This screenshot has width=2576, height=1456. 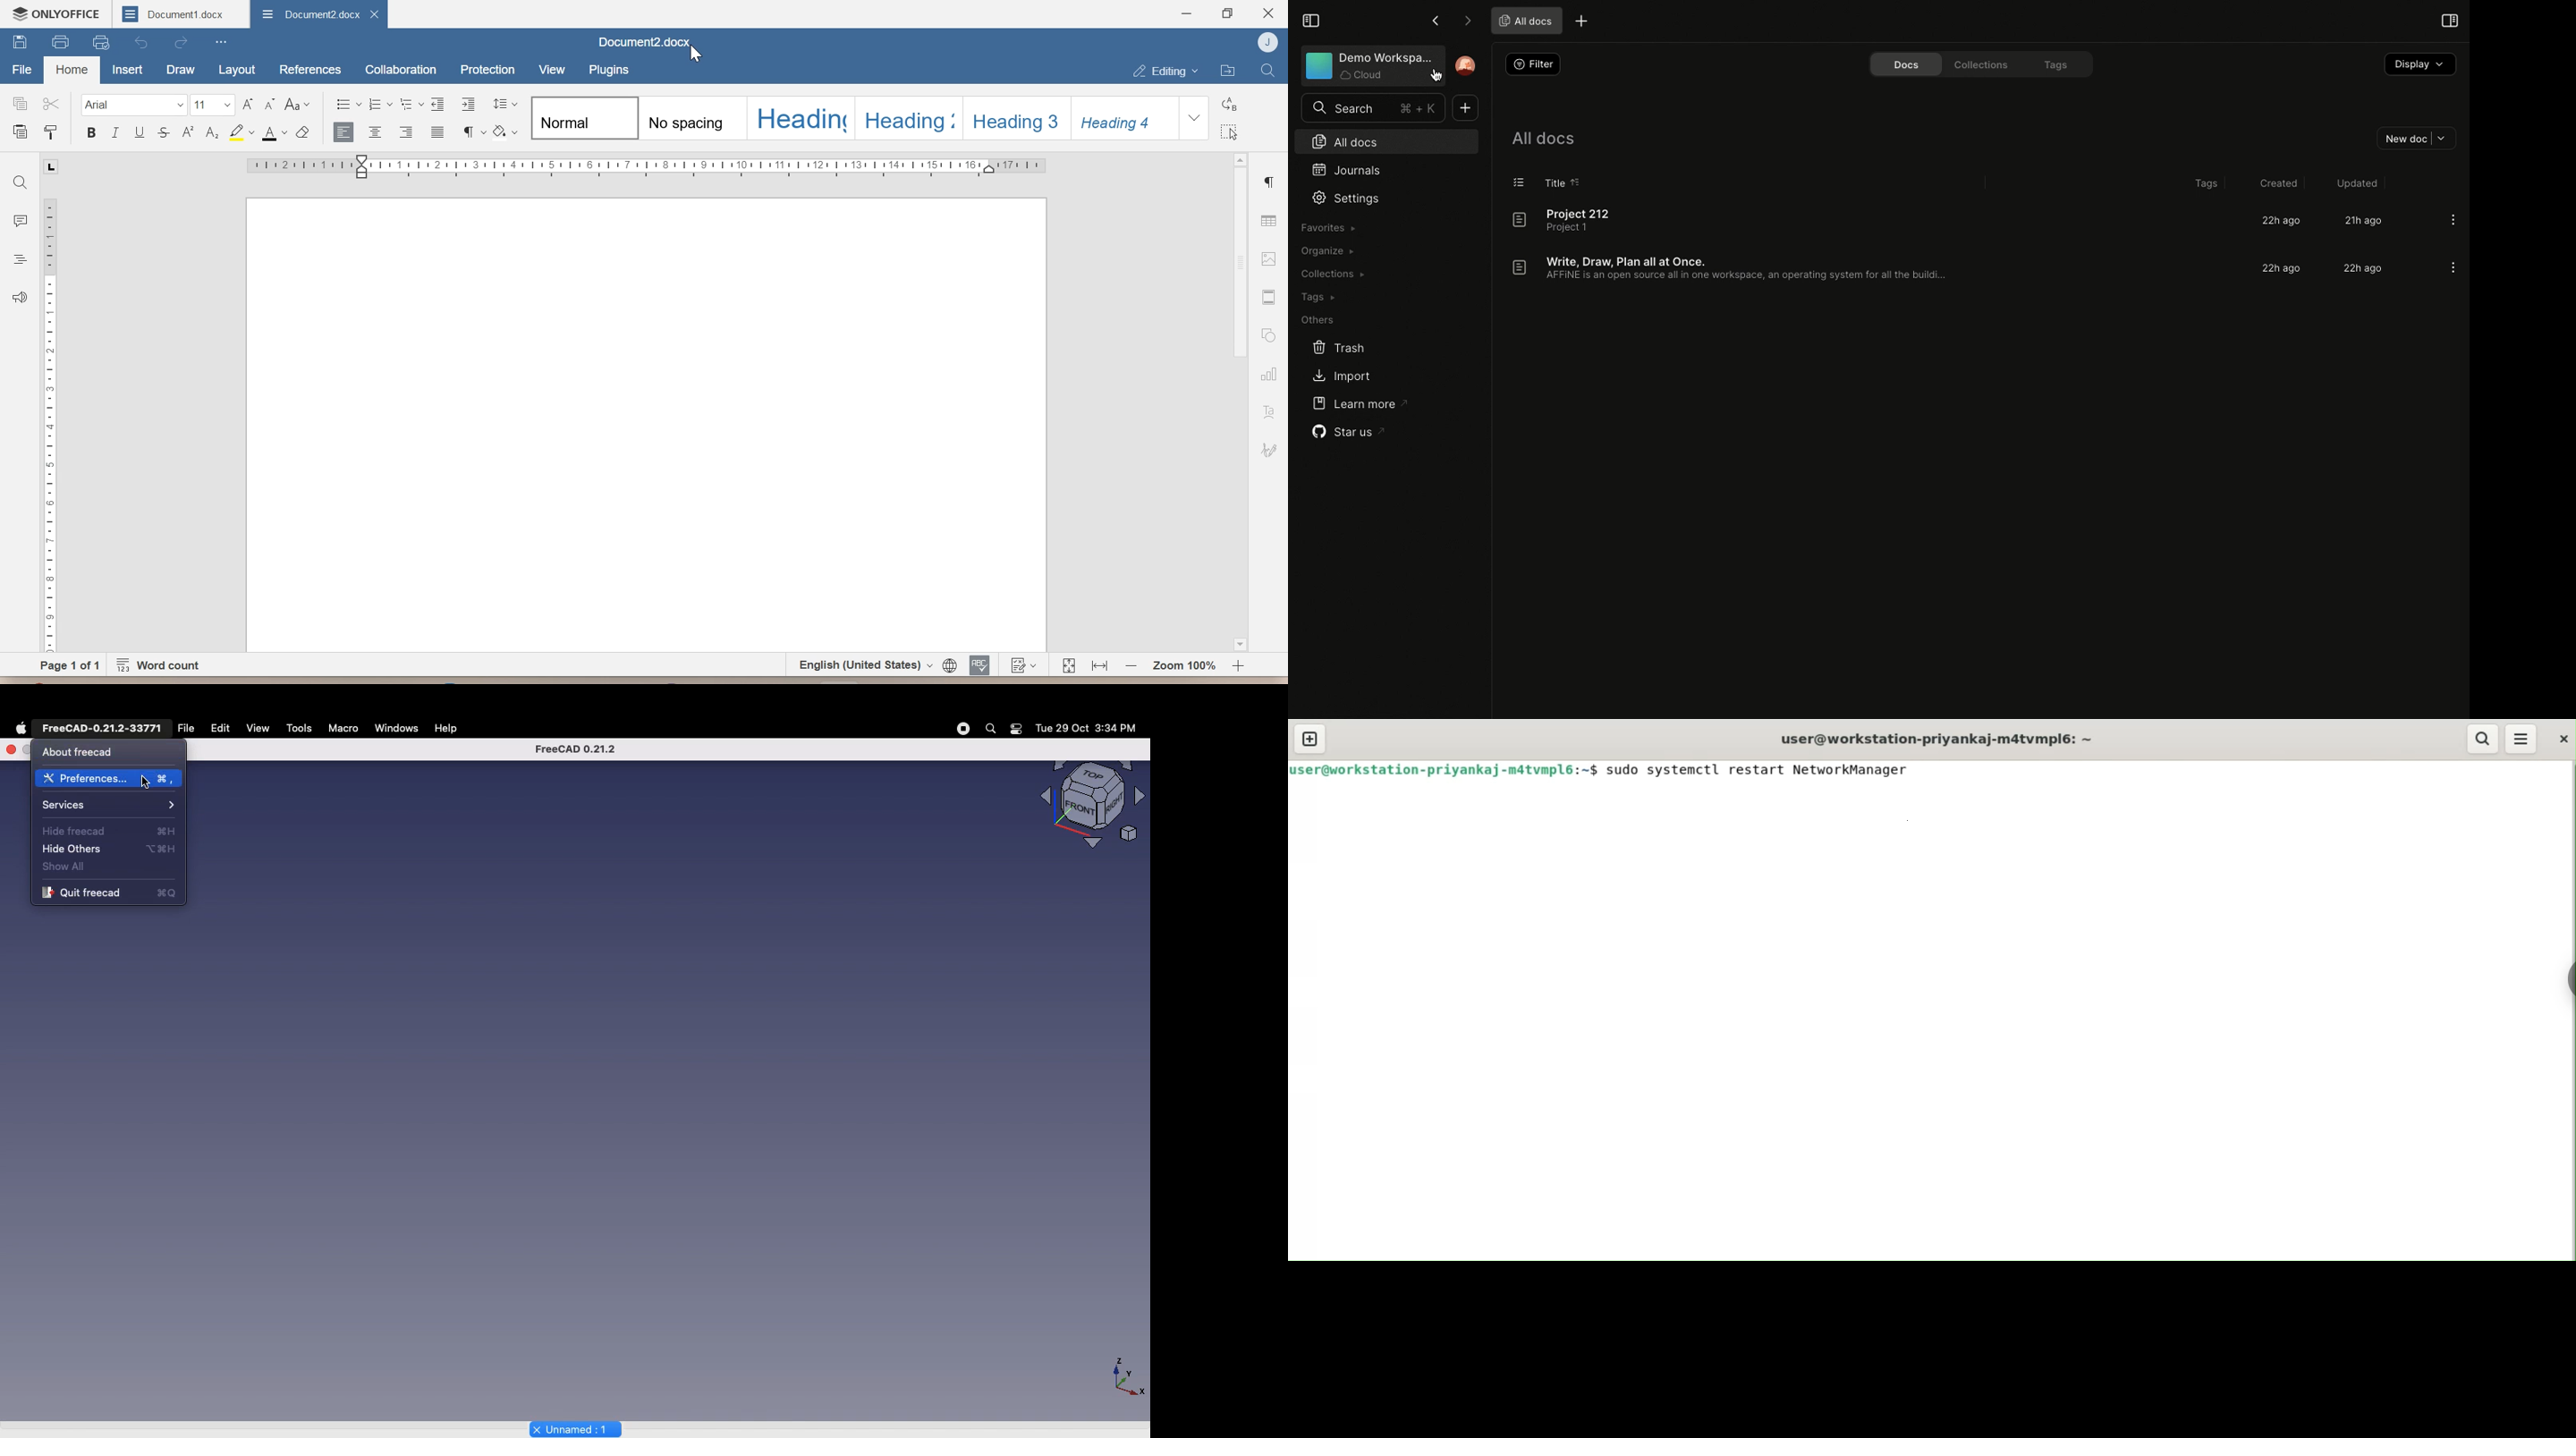 I want to click on , so click(x=274, y=134).